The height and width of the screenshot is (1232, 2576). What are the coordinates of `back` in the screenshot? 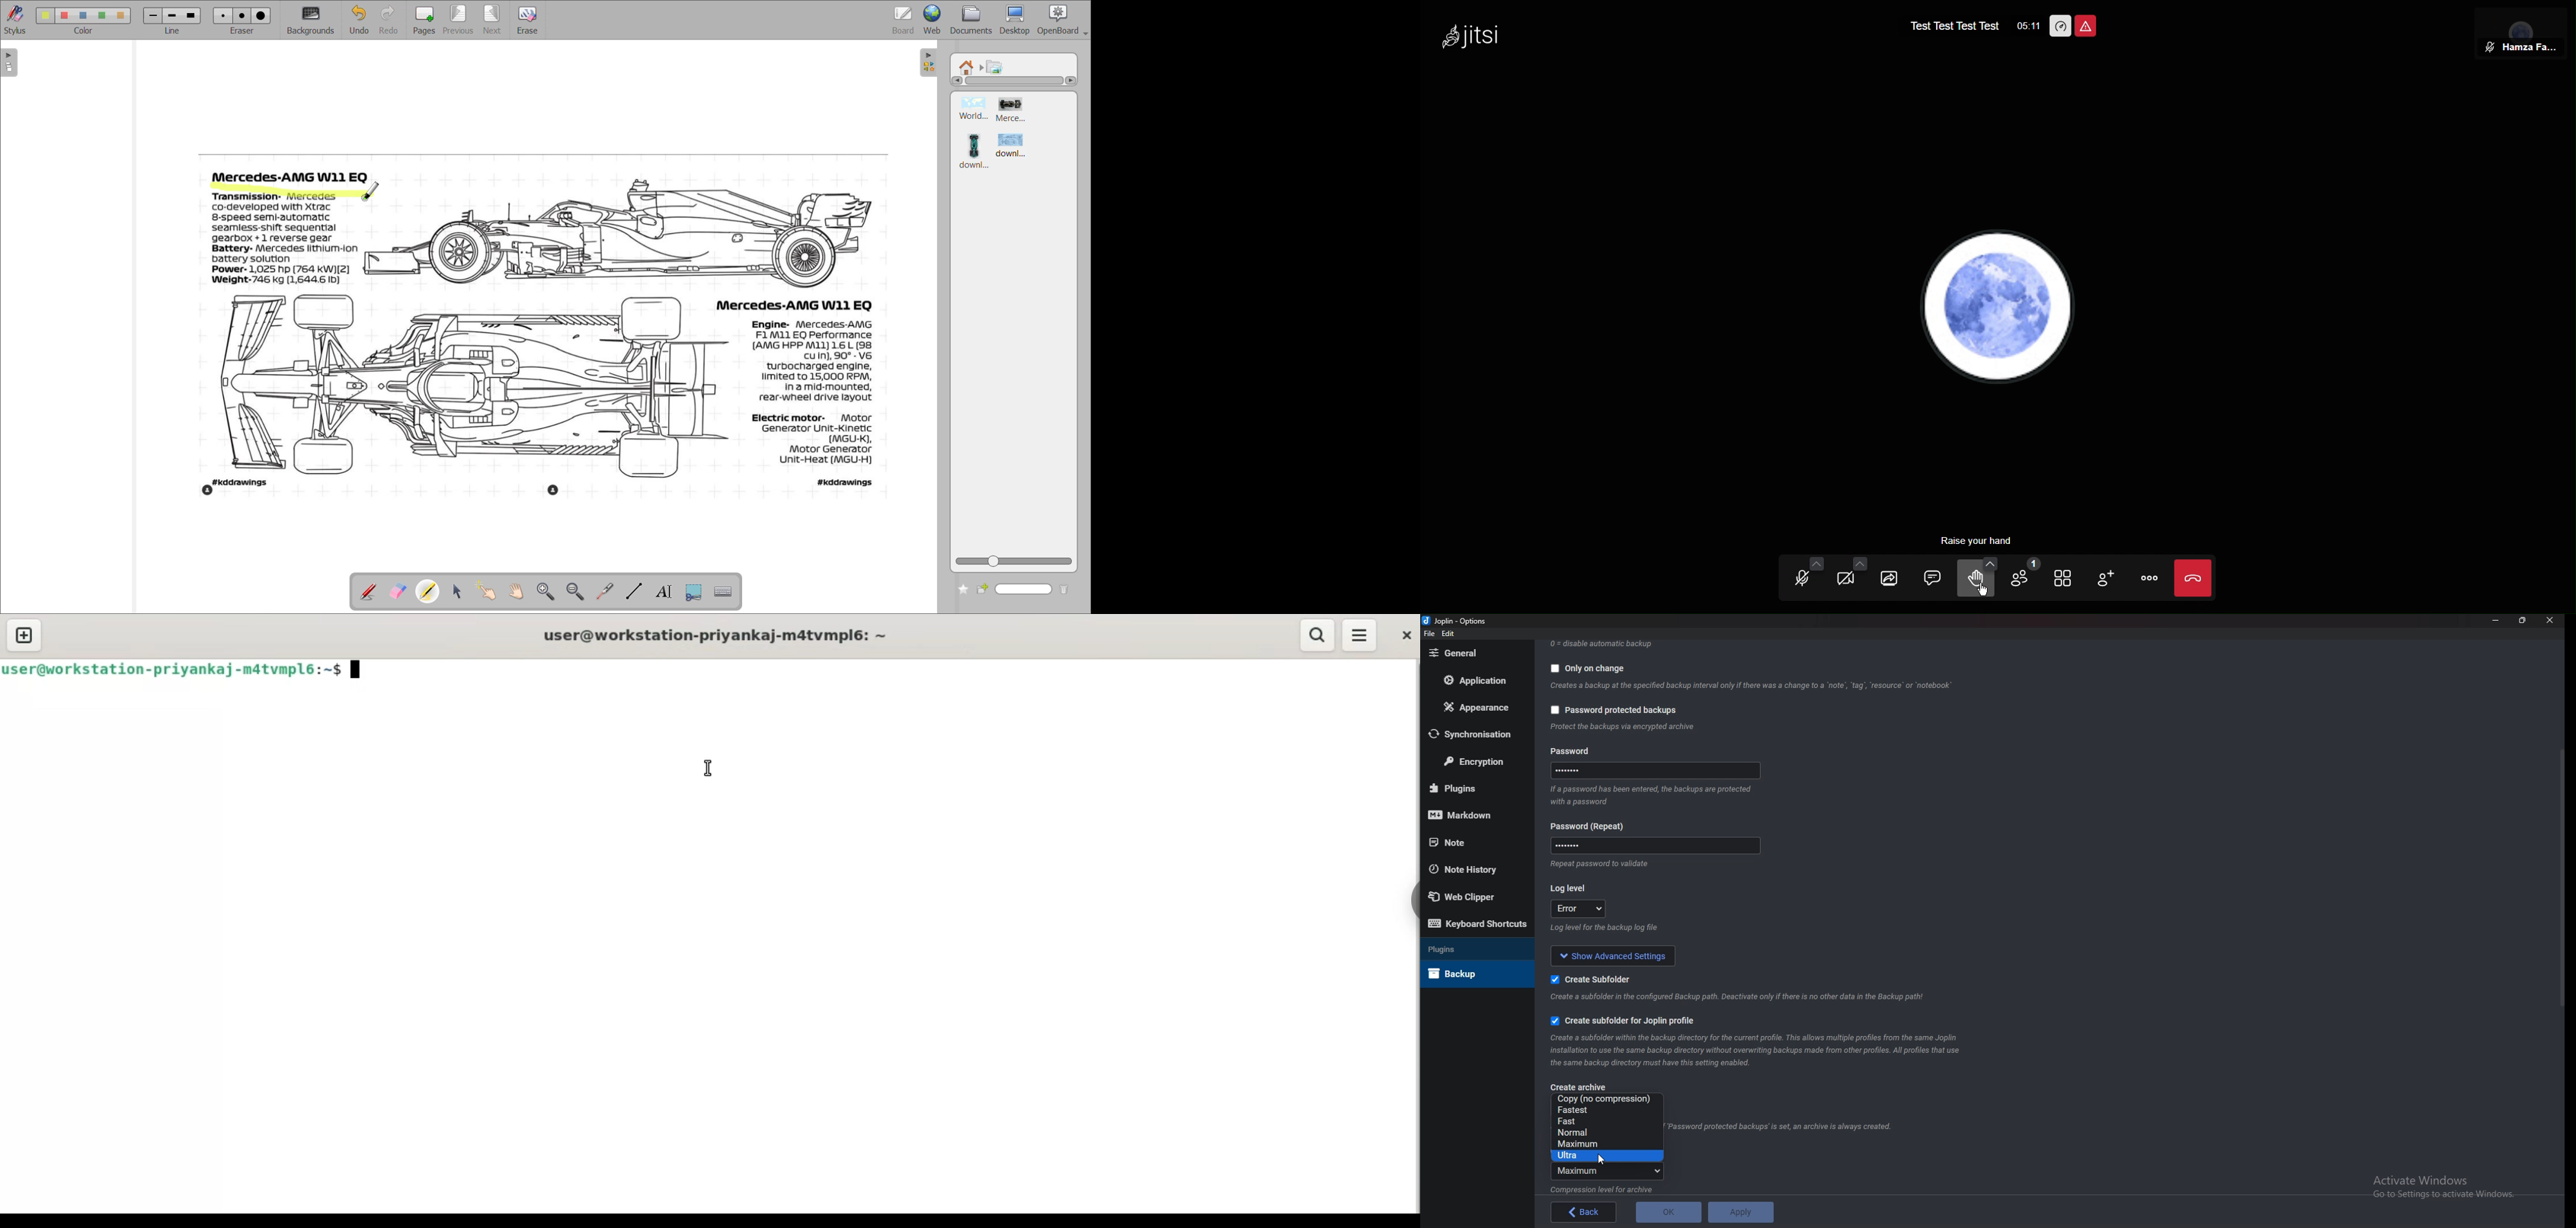 It's located at (1584, 1213).